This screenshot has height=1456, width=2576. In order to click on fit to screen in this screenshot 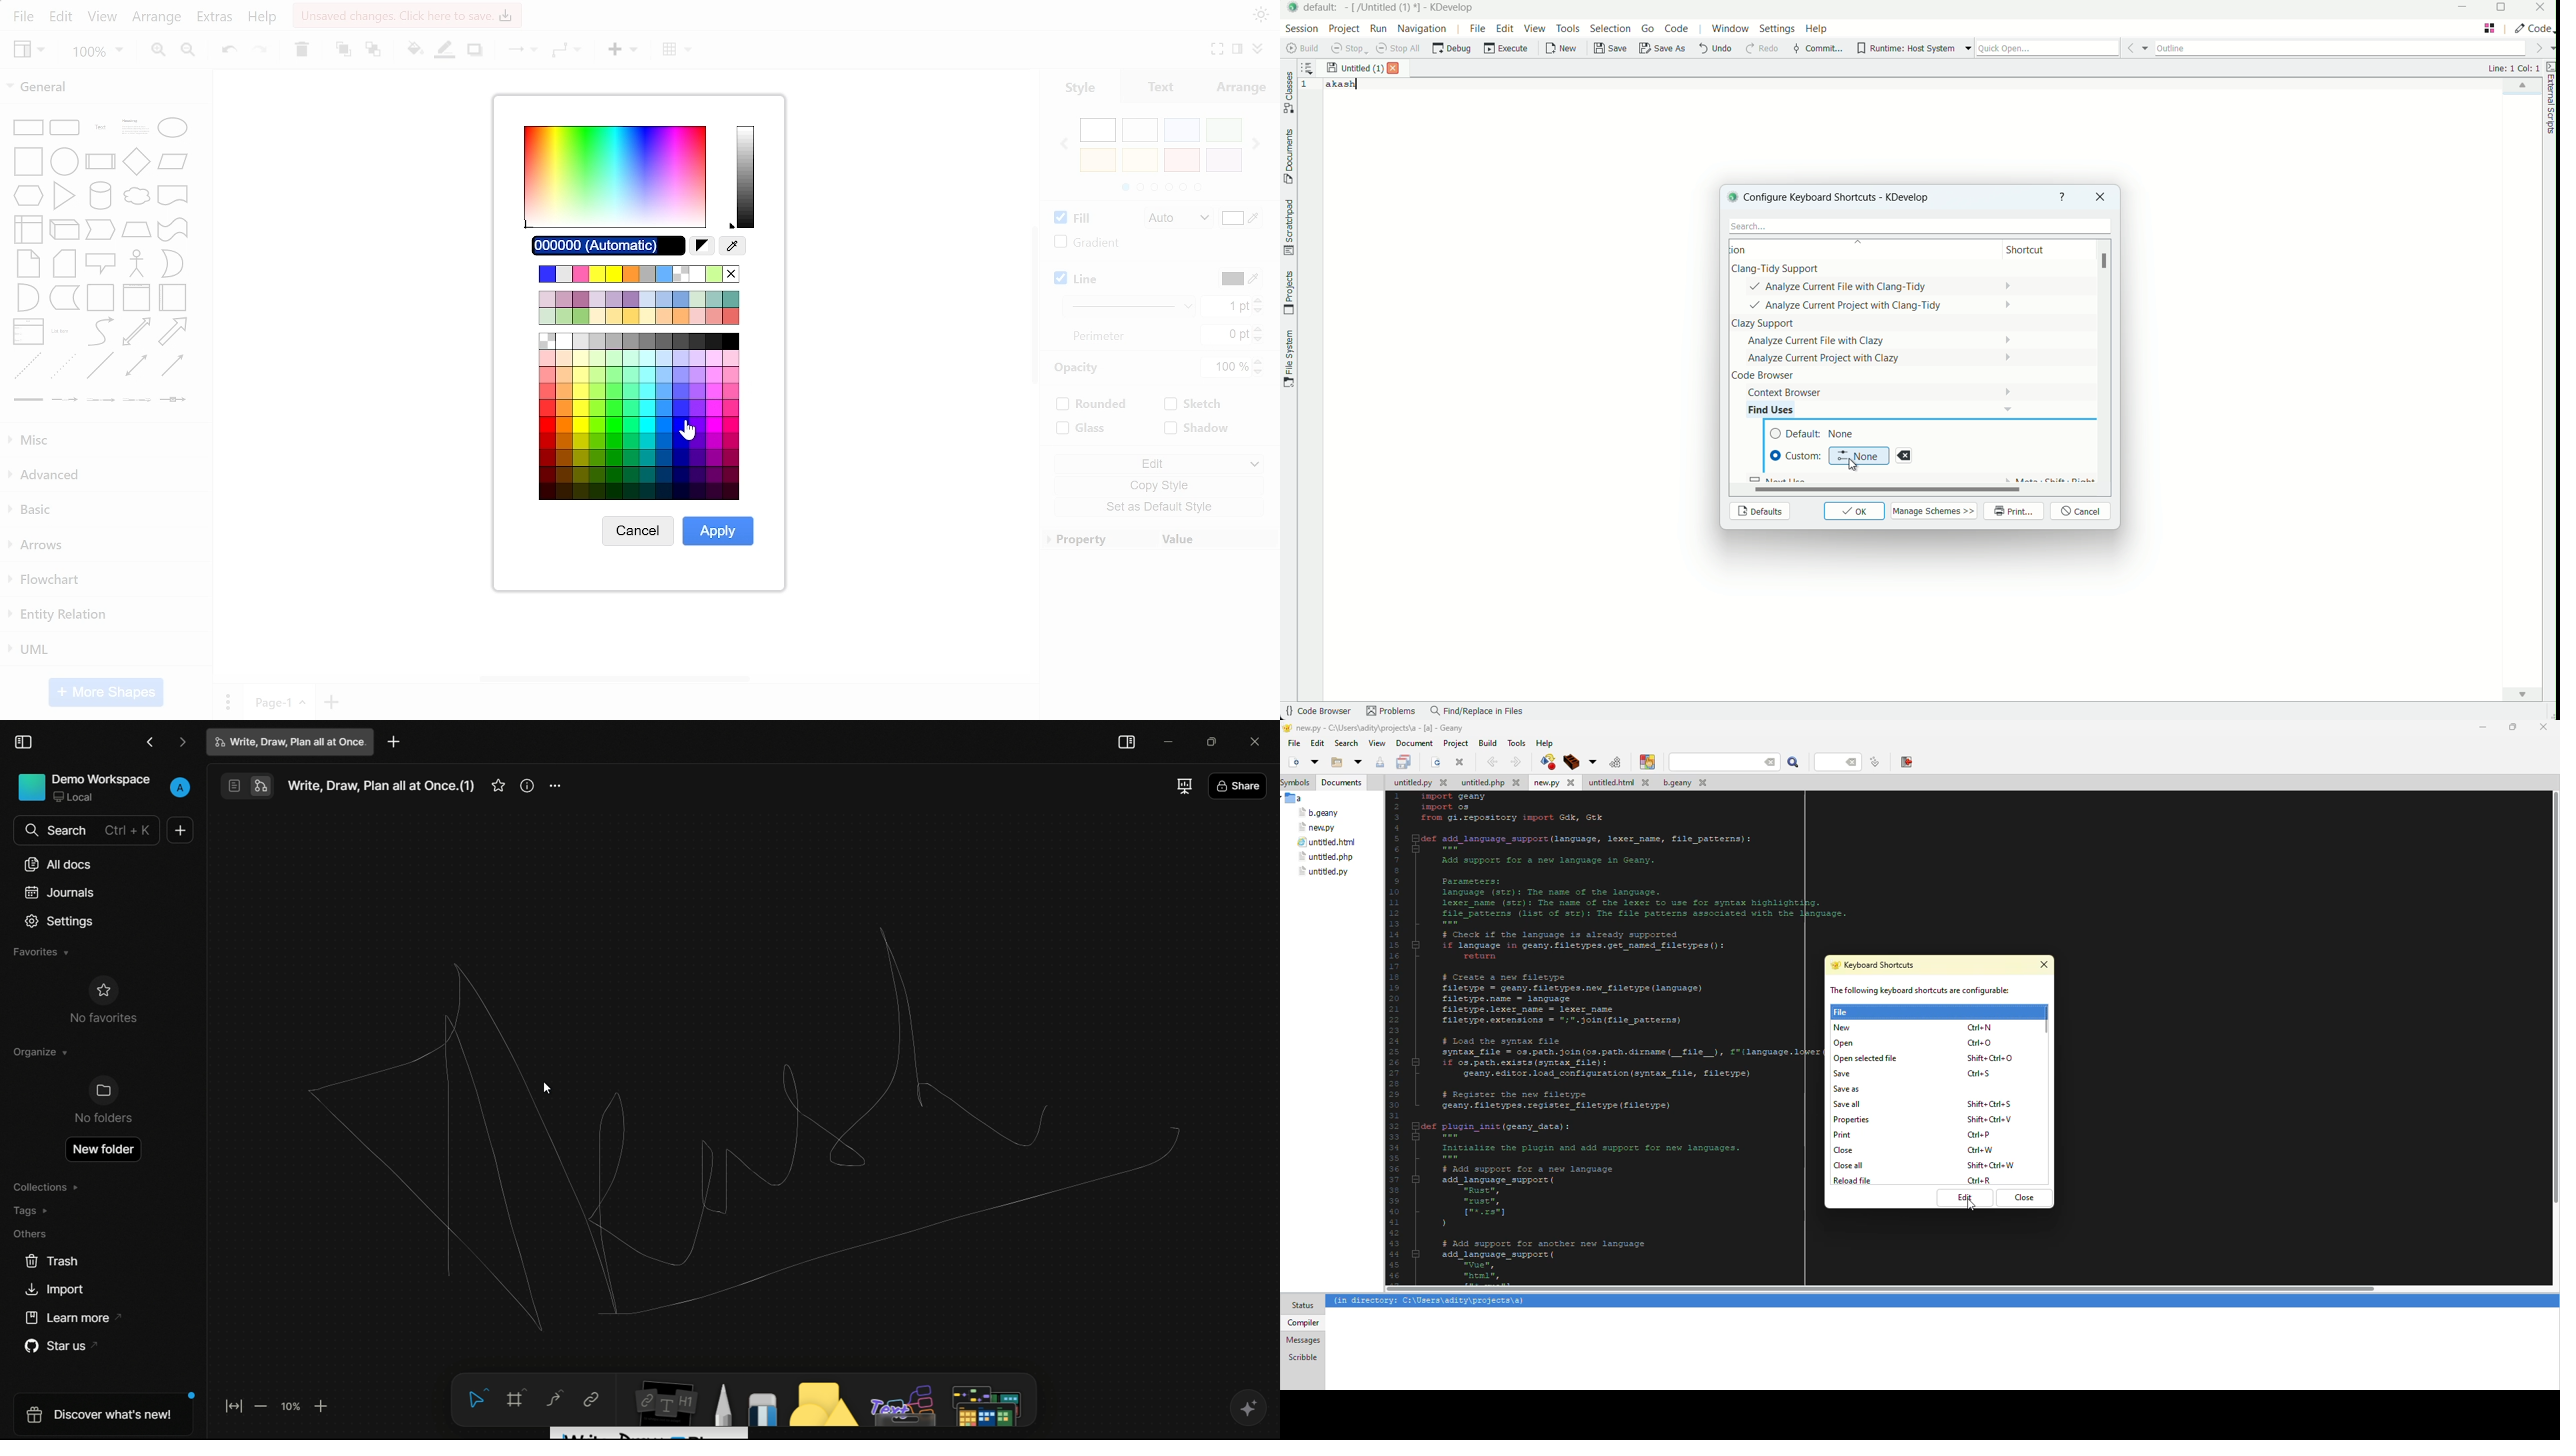, I will do `click(233, 1405)`.